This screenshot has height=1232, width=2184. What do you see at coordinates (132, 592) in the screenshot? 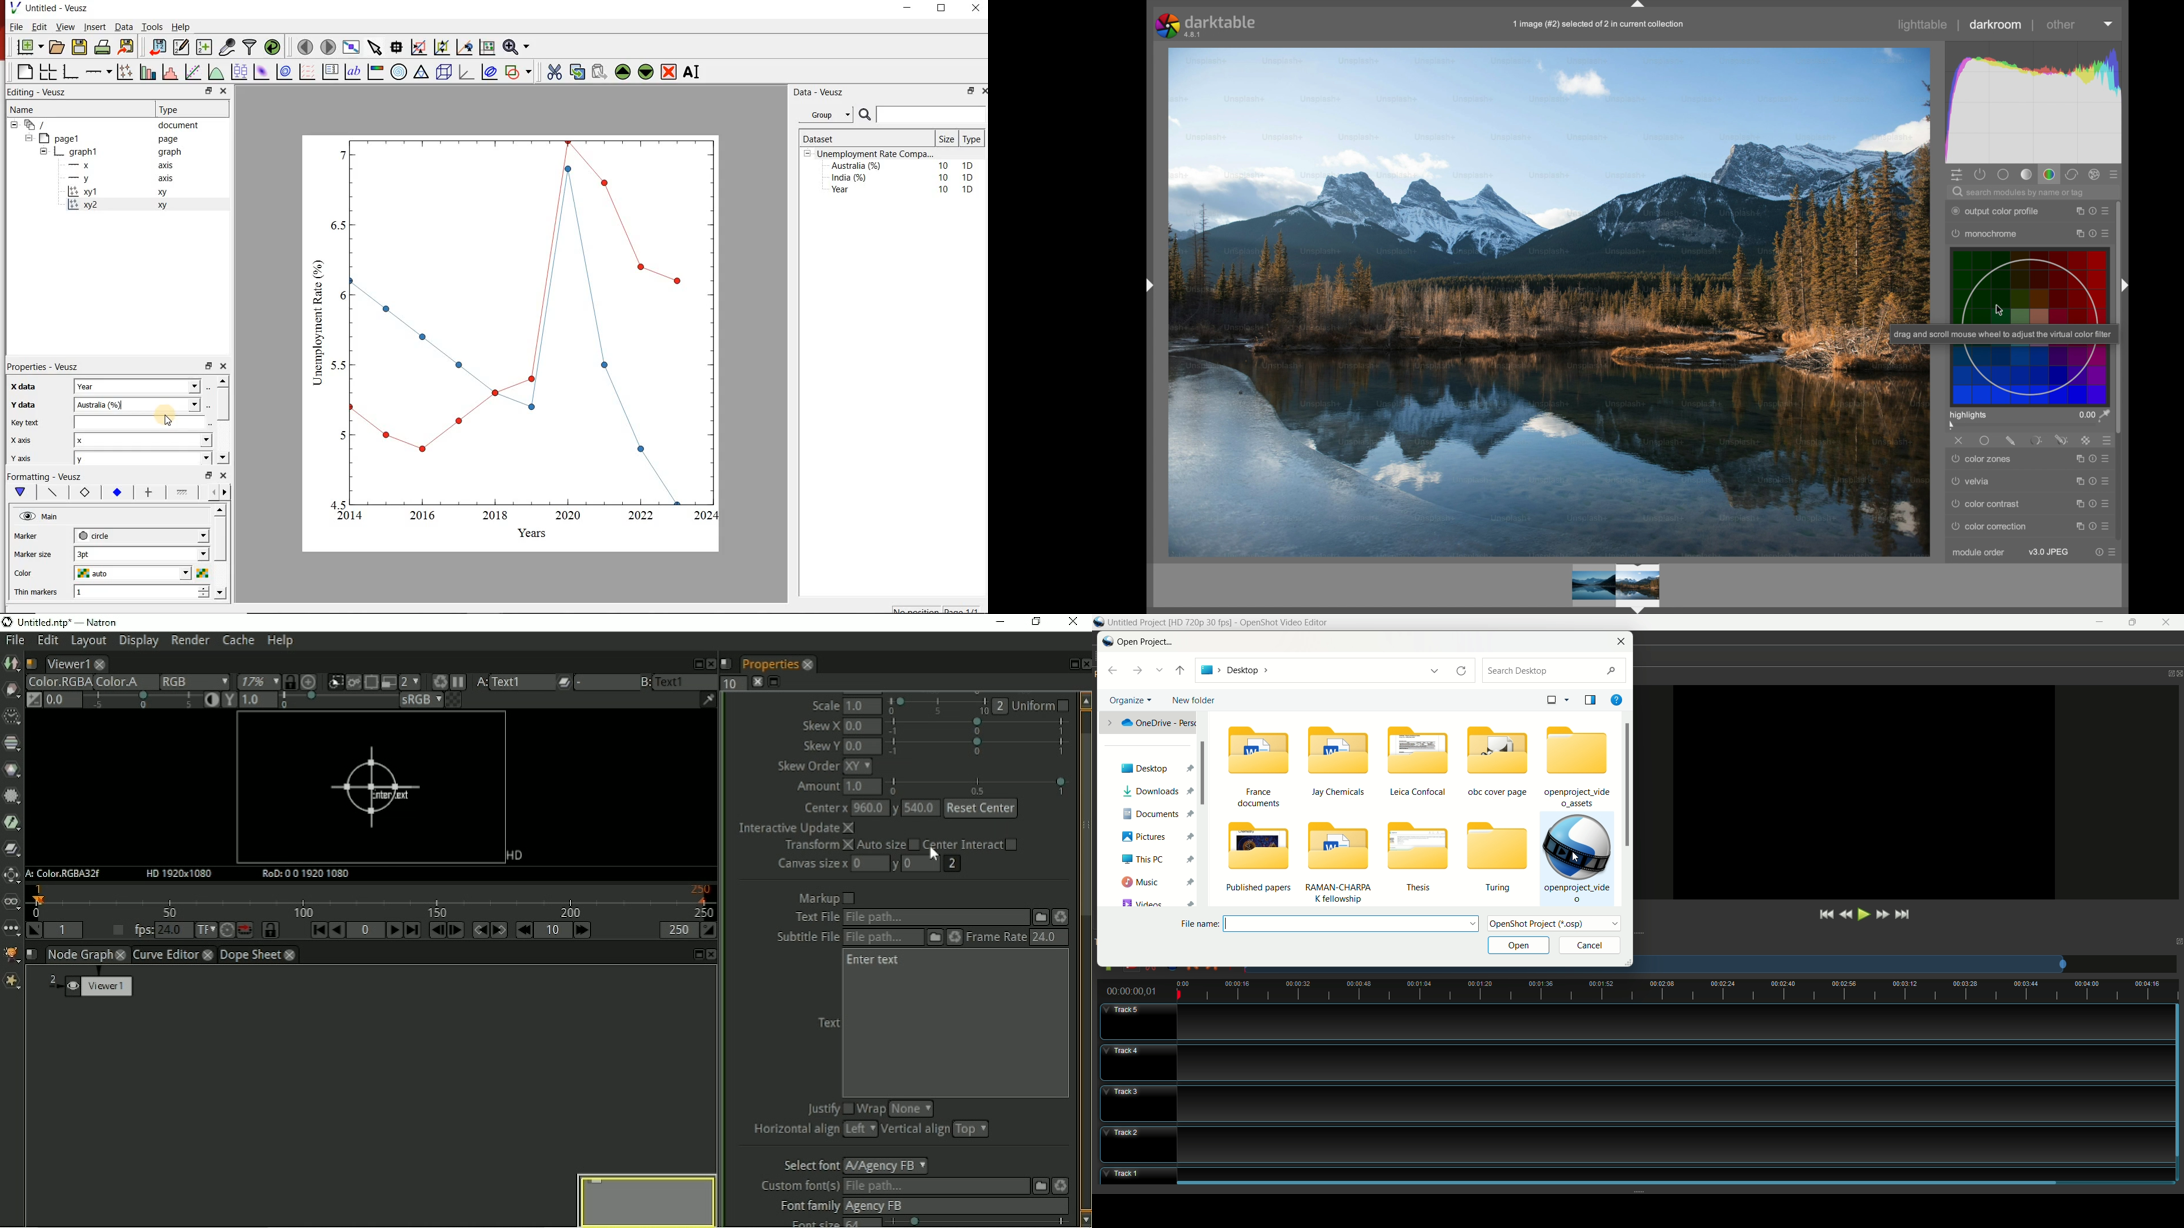
I see `1` at bounding box center [132, 592].